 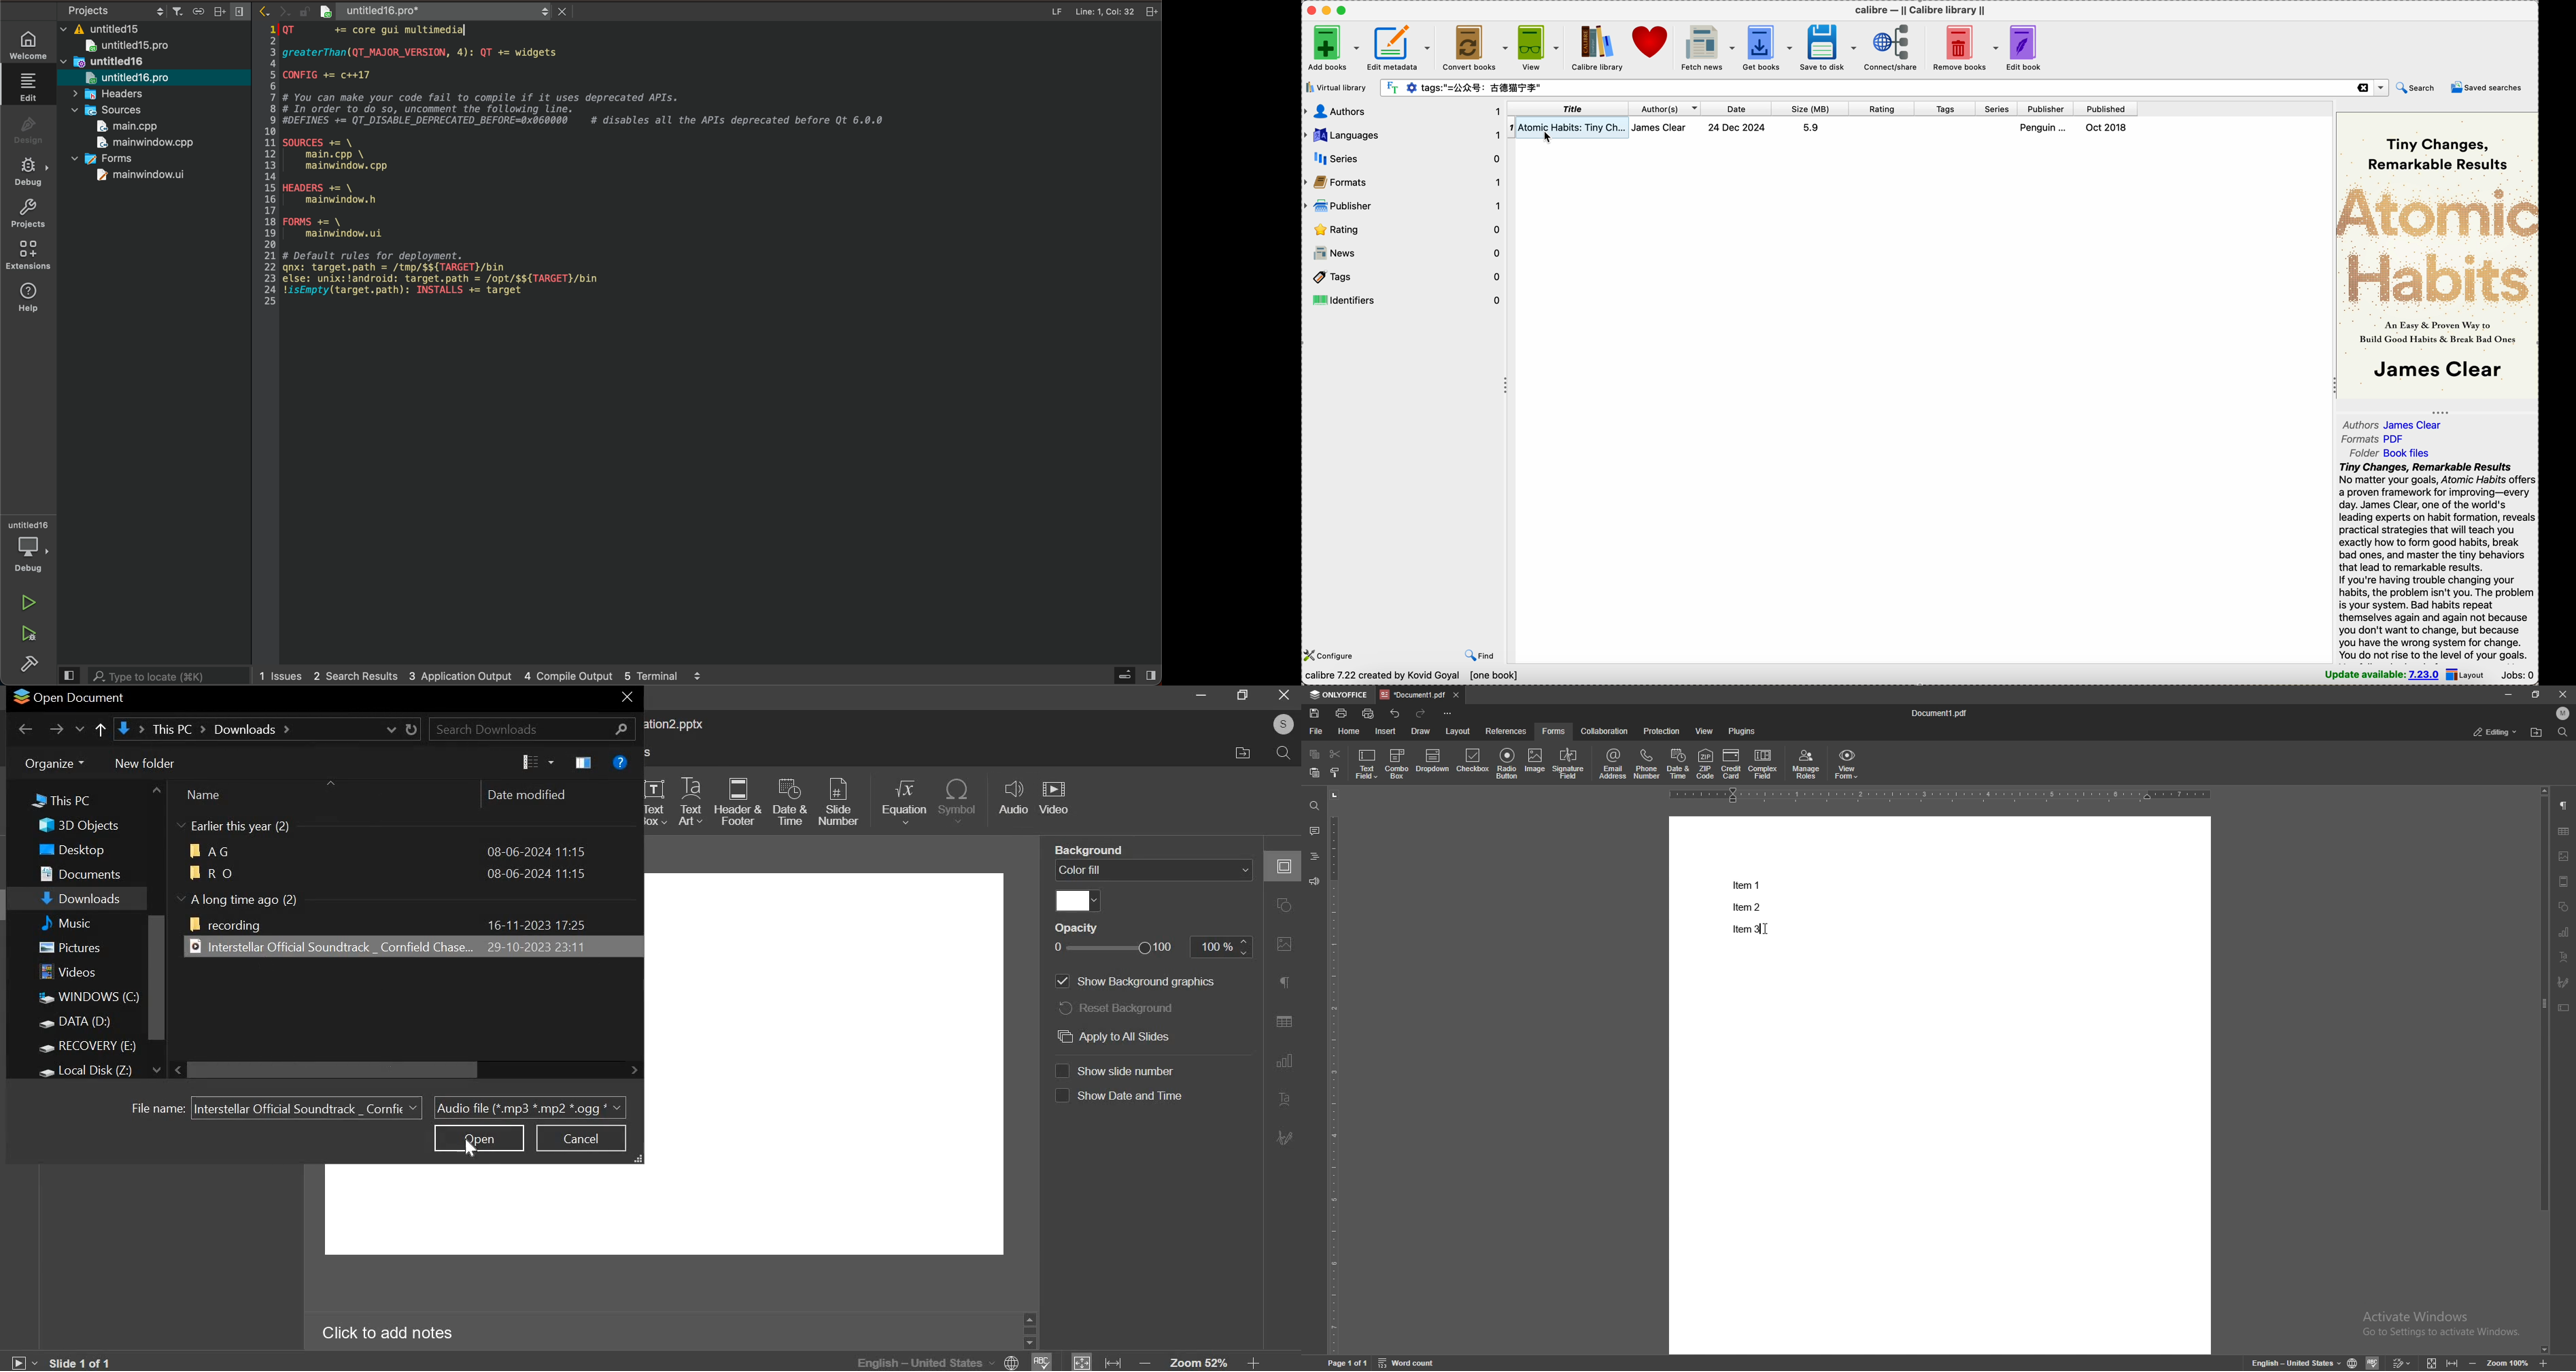 What do you see at coordinates (75, 798) in the screenshot?
I see `This PC` at bounding box center [75, 798].